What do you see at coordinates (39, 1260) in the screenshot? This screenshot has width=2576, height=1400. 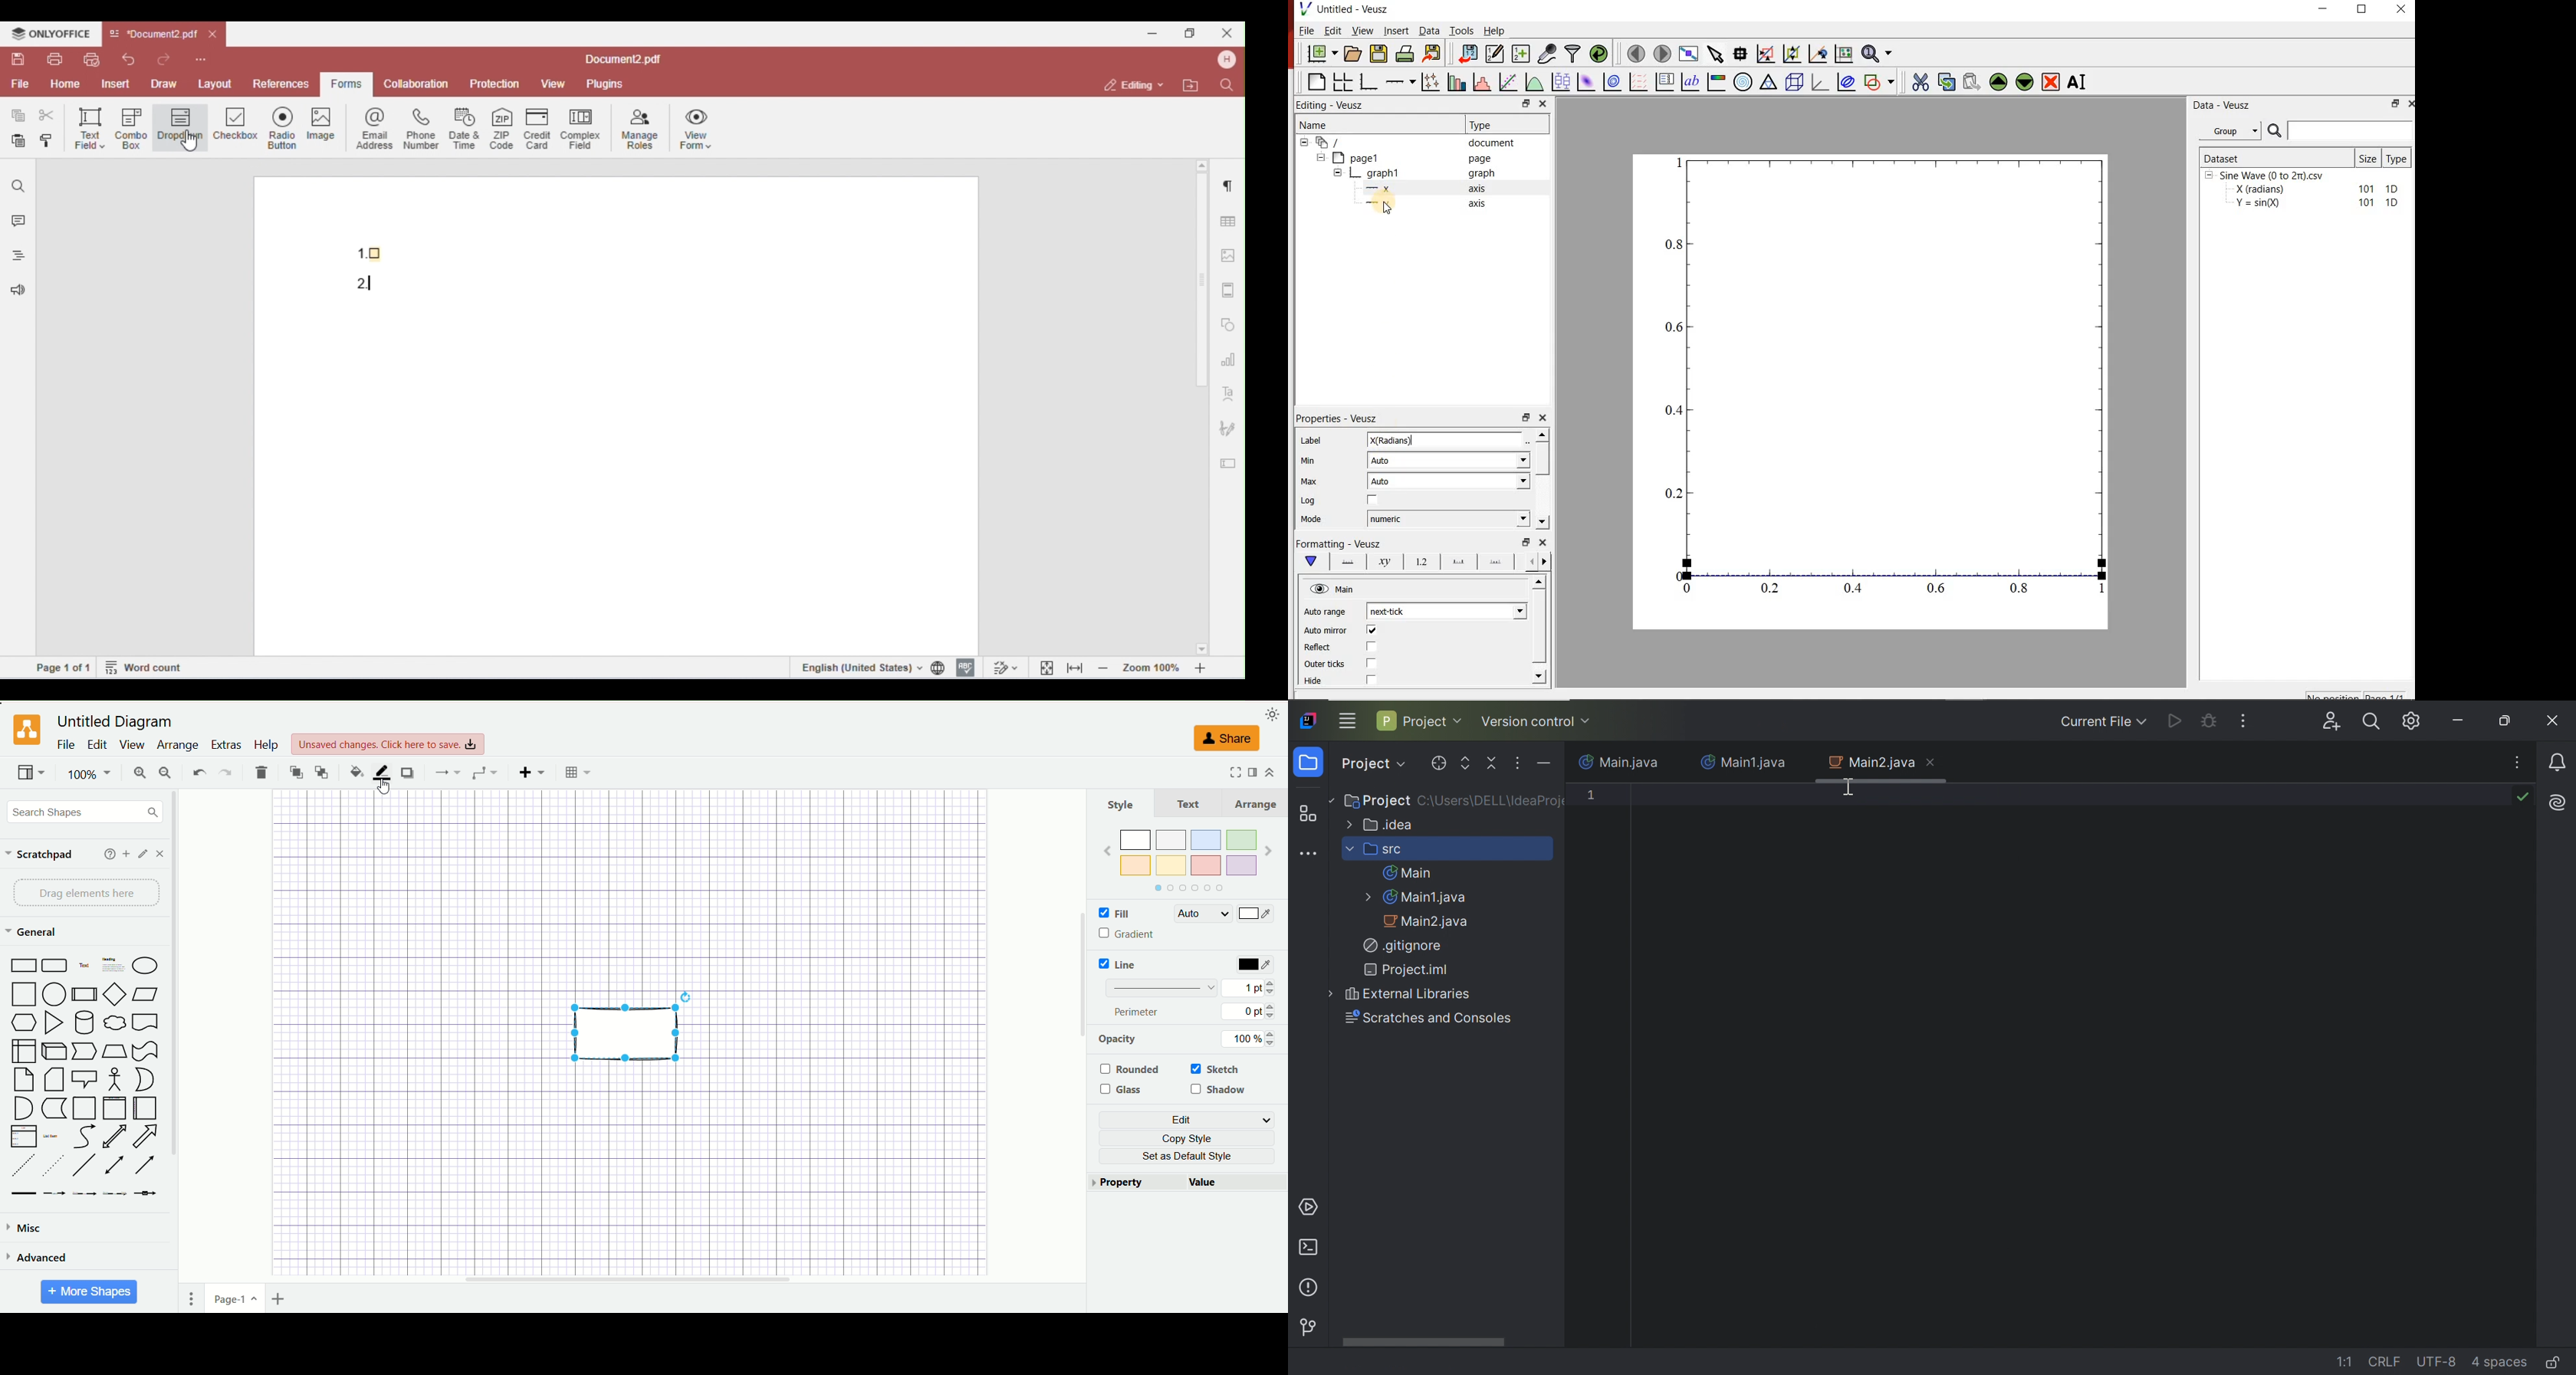 I see `advanced` at bounding box center [39, 1260].